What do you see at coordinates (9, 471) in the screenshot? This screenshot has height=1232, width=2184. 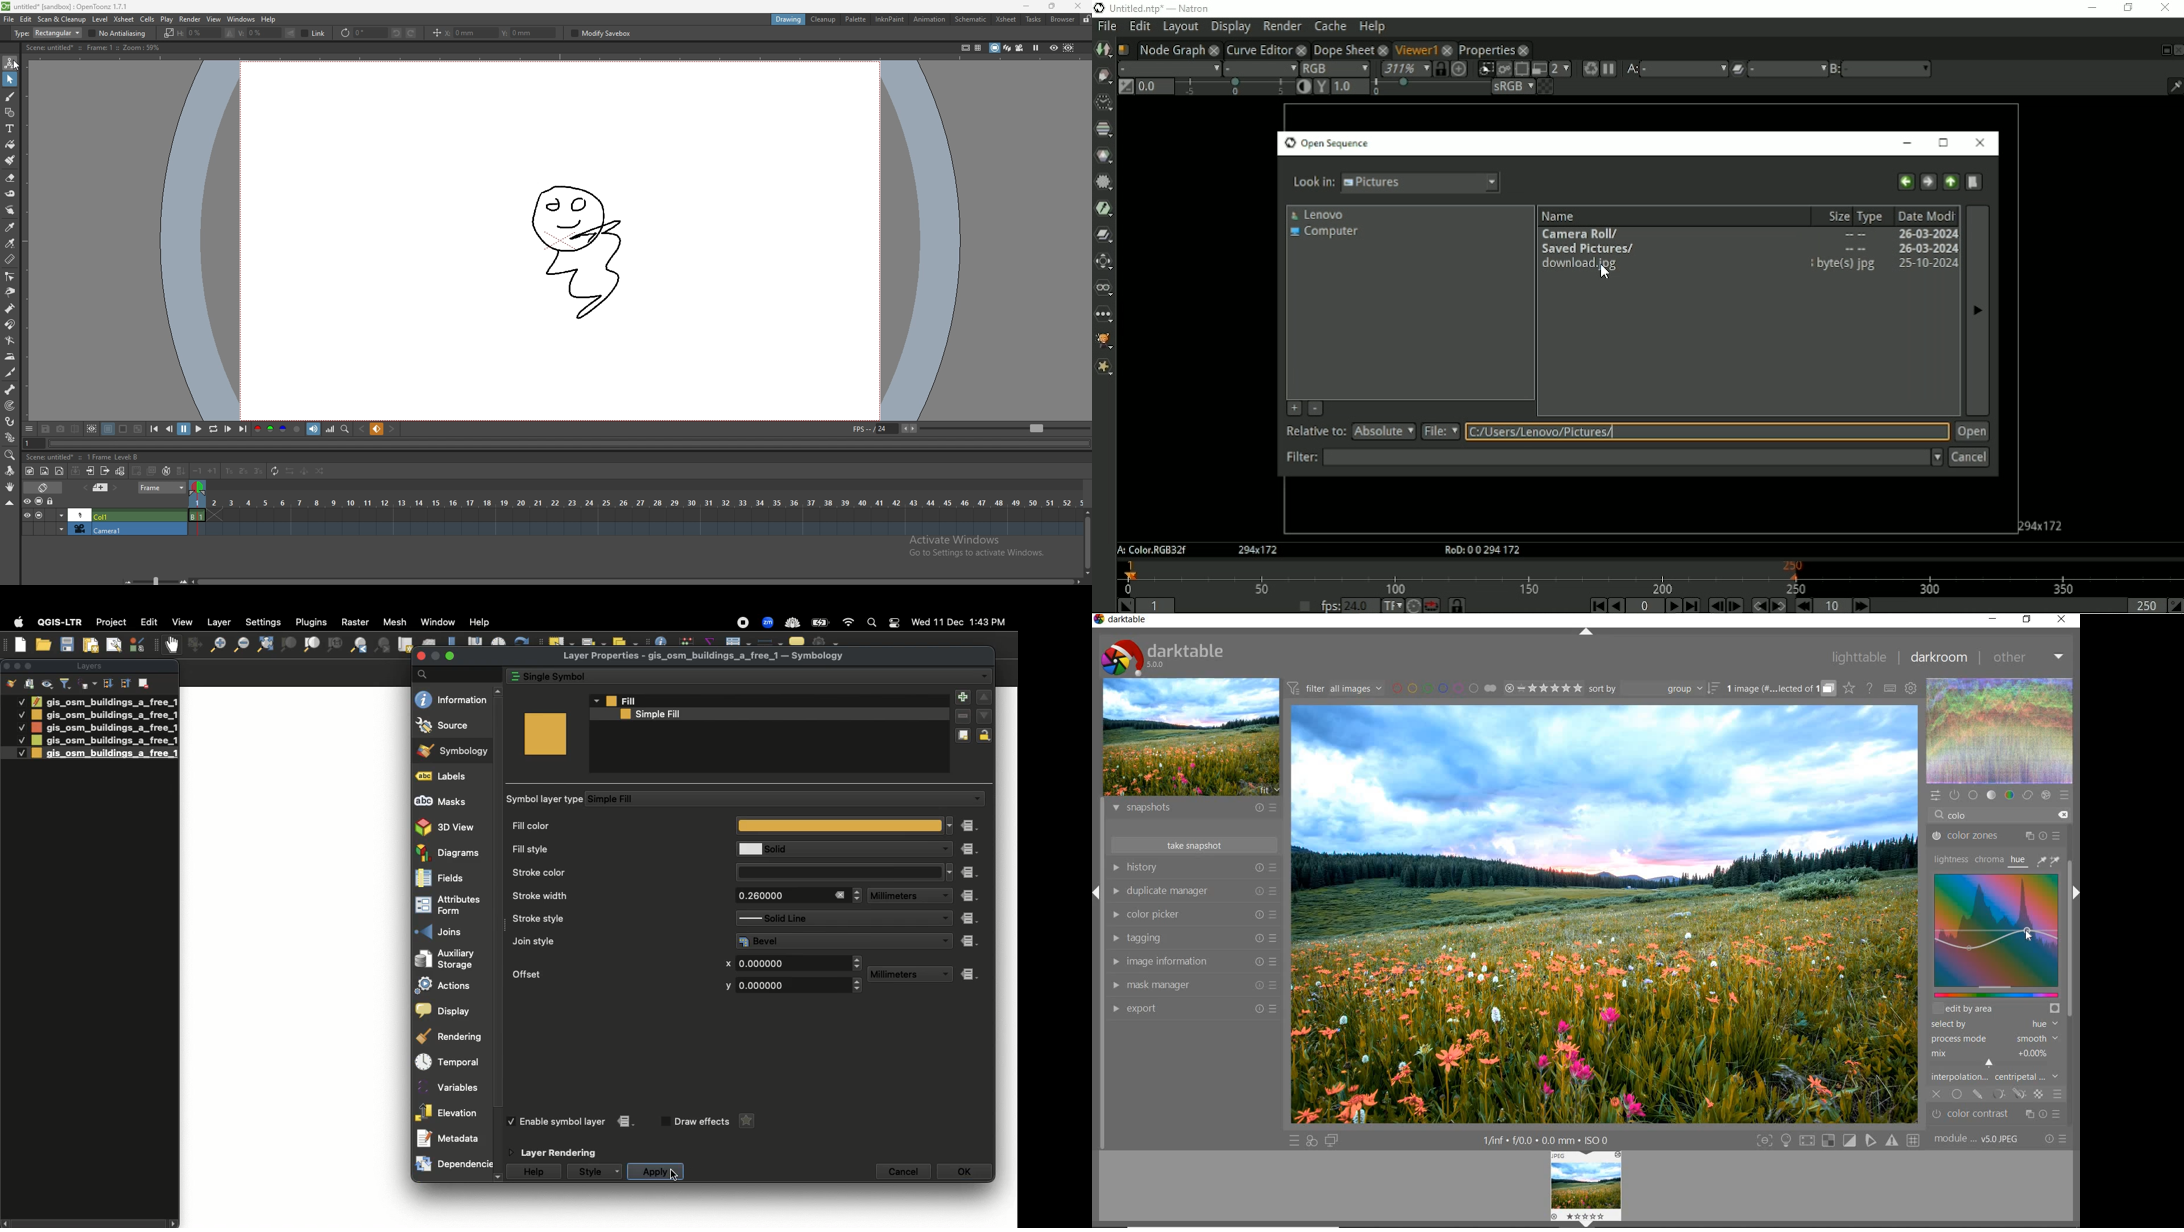 I see `rotate` at bounding box center [9, 471].